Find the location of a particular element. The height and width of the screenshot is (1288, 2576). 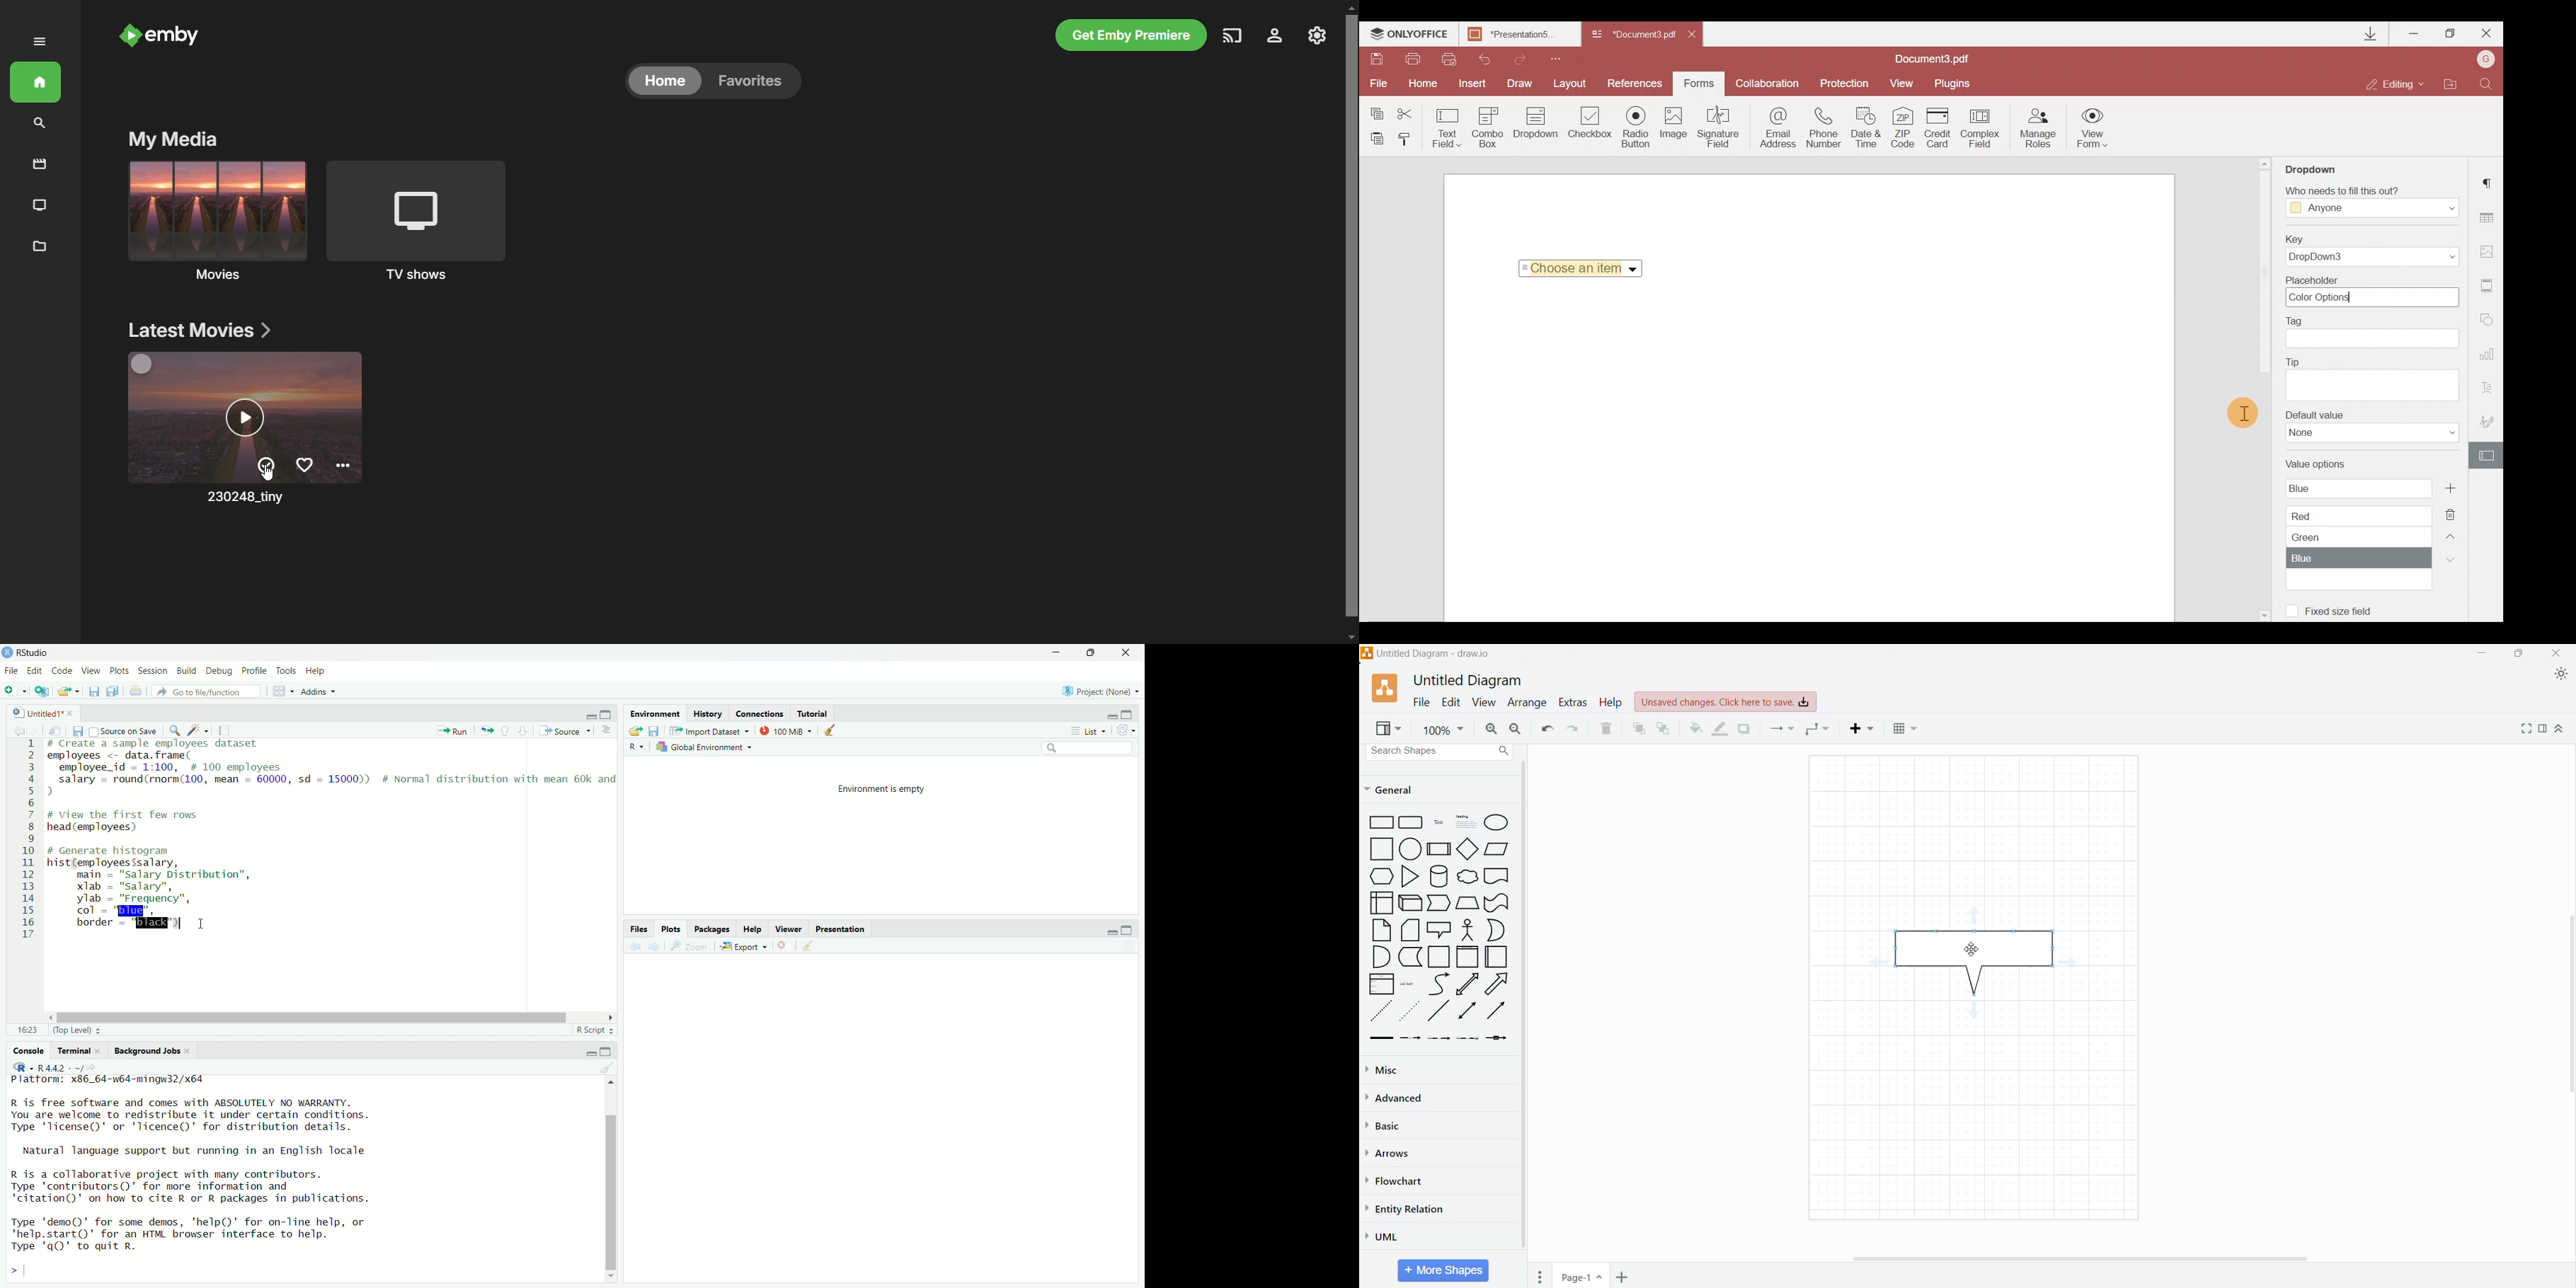

more is located at coordinates (607, 730).